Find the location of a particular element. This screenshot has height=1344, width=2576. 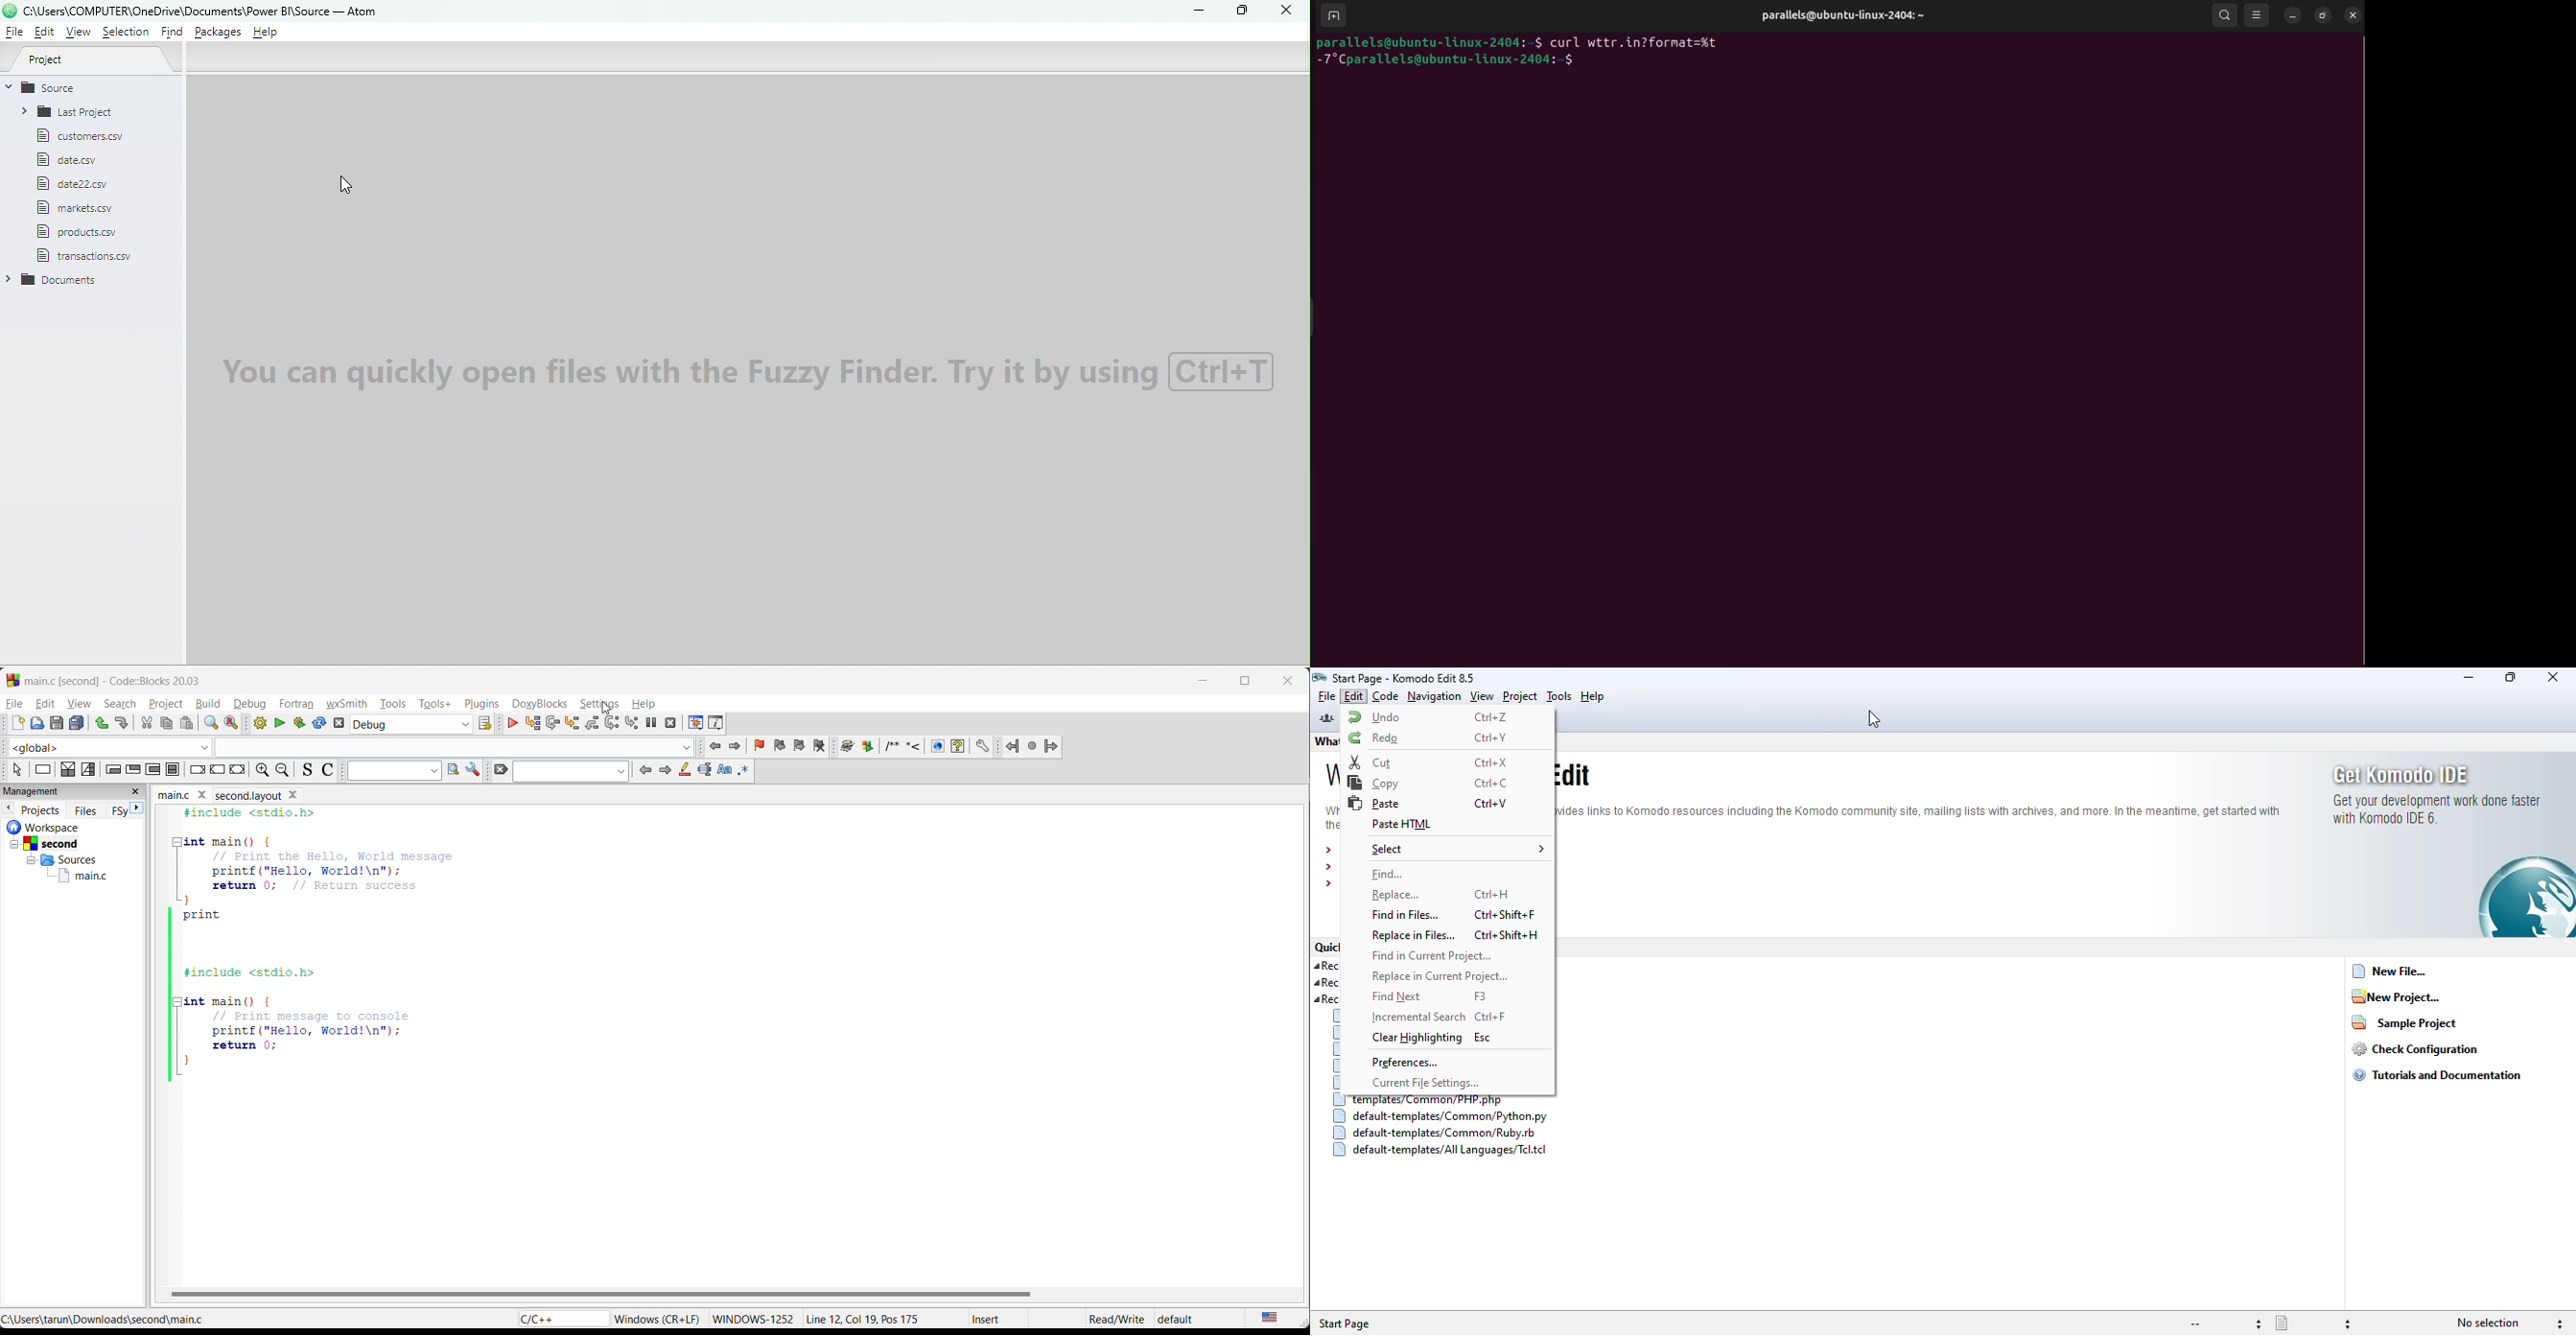

minimize is located at coordinates (2469, 678).